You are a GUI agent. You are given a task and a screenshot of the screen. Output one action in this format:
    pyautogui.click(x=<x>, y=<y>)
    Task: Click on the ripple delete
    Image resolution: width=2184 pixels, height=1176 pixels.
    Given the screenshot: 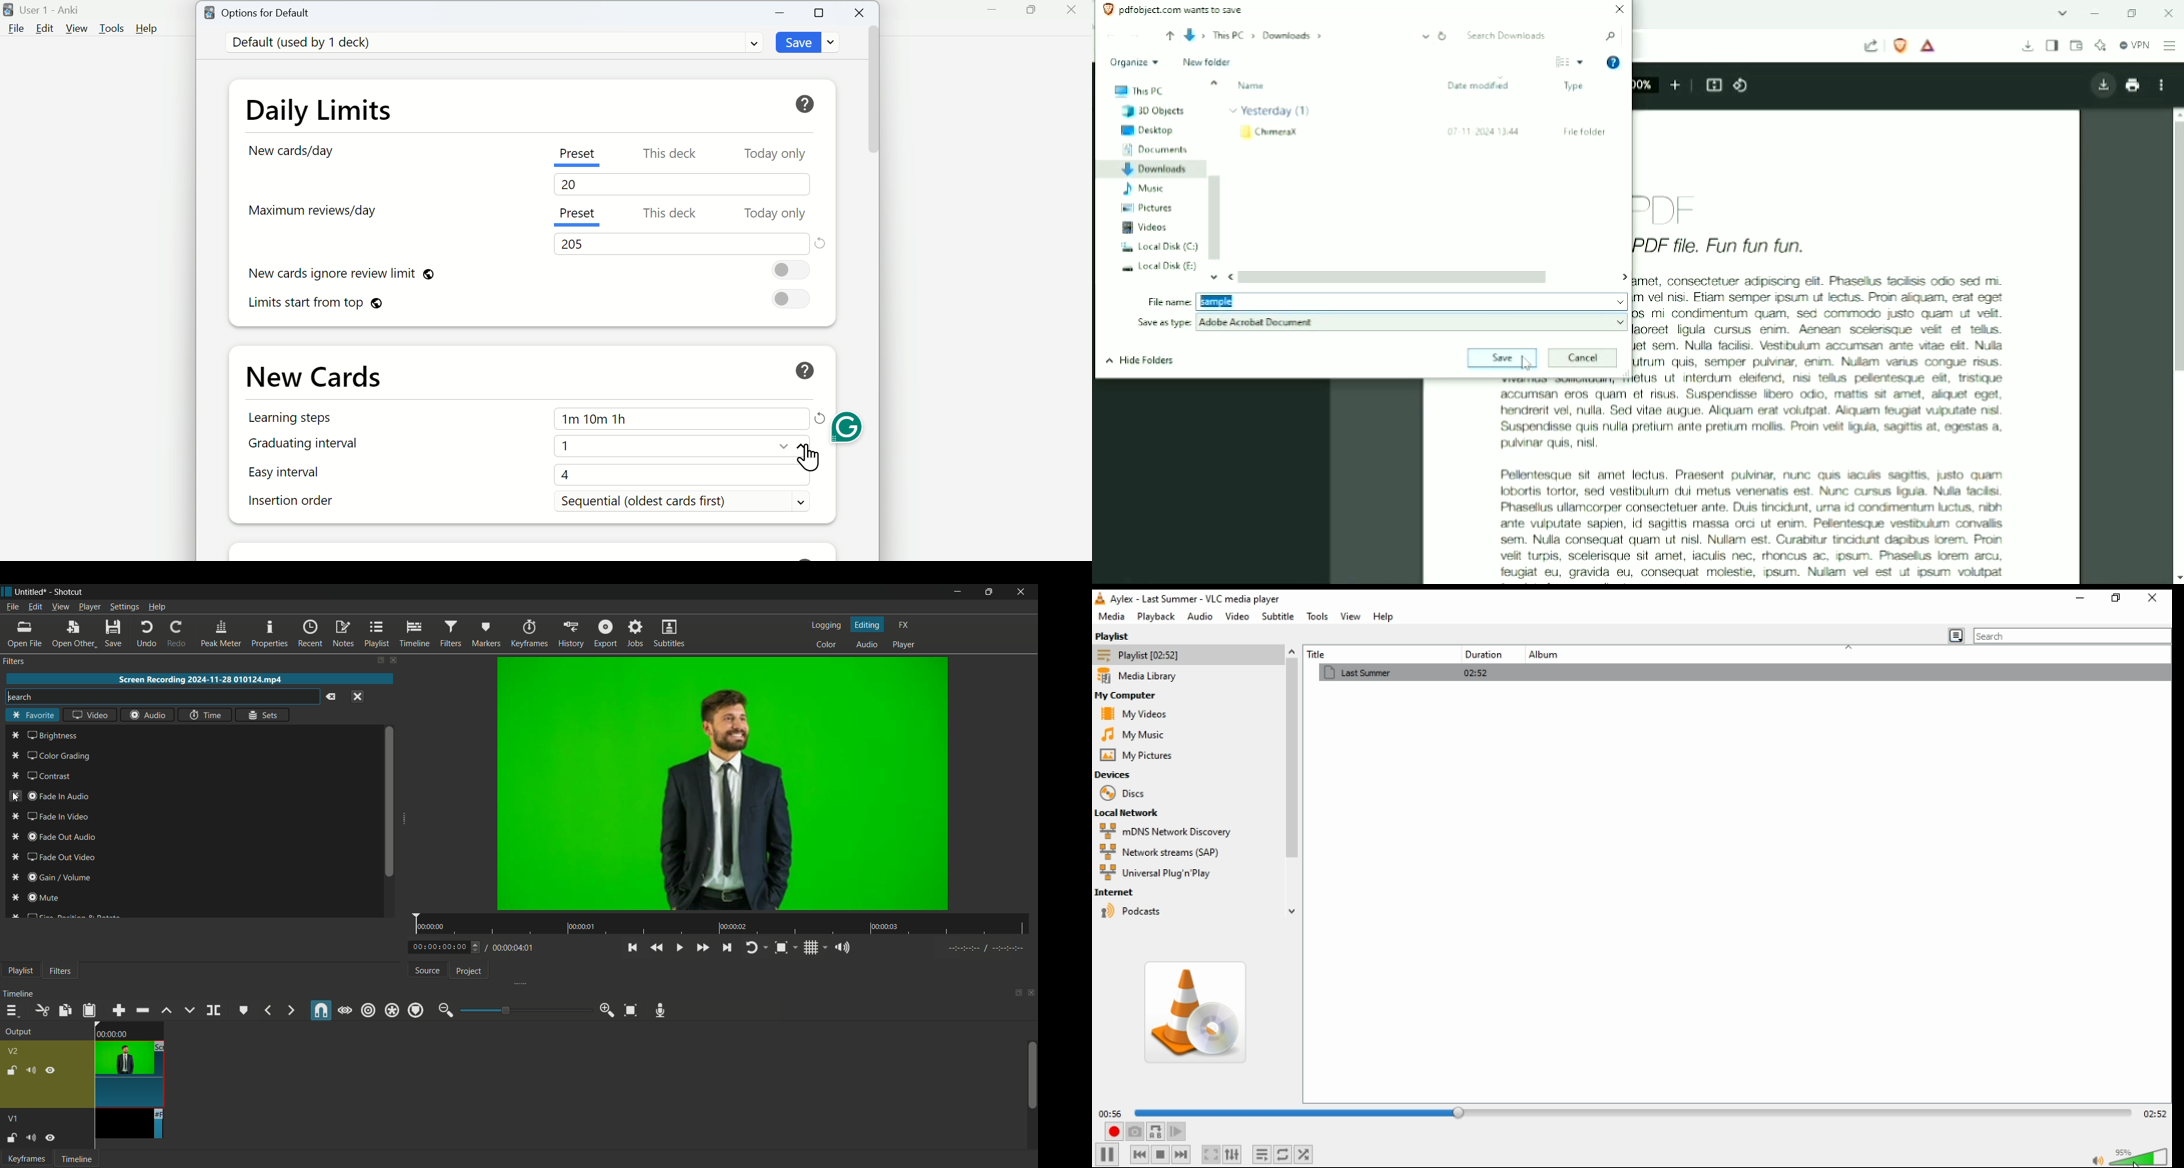 What is the action you would take?
    pyautogui.click(x=143, y=1011)
    